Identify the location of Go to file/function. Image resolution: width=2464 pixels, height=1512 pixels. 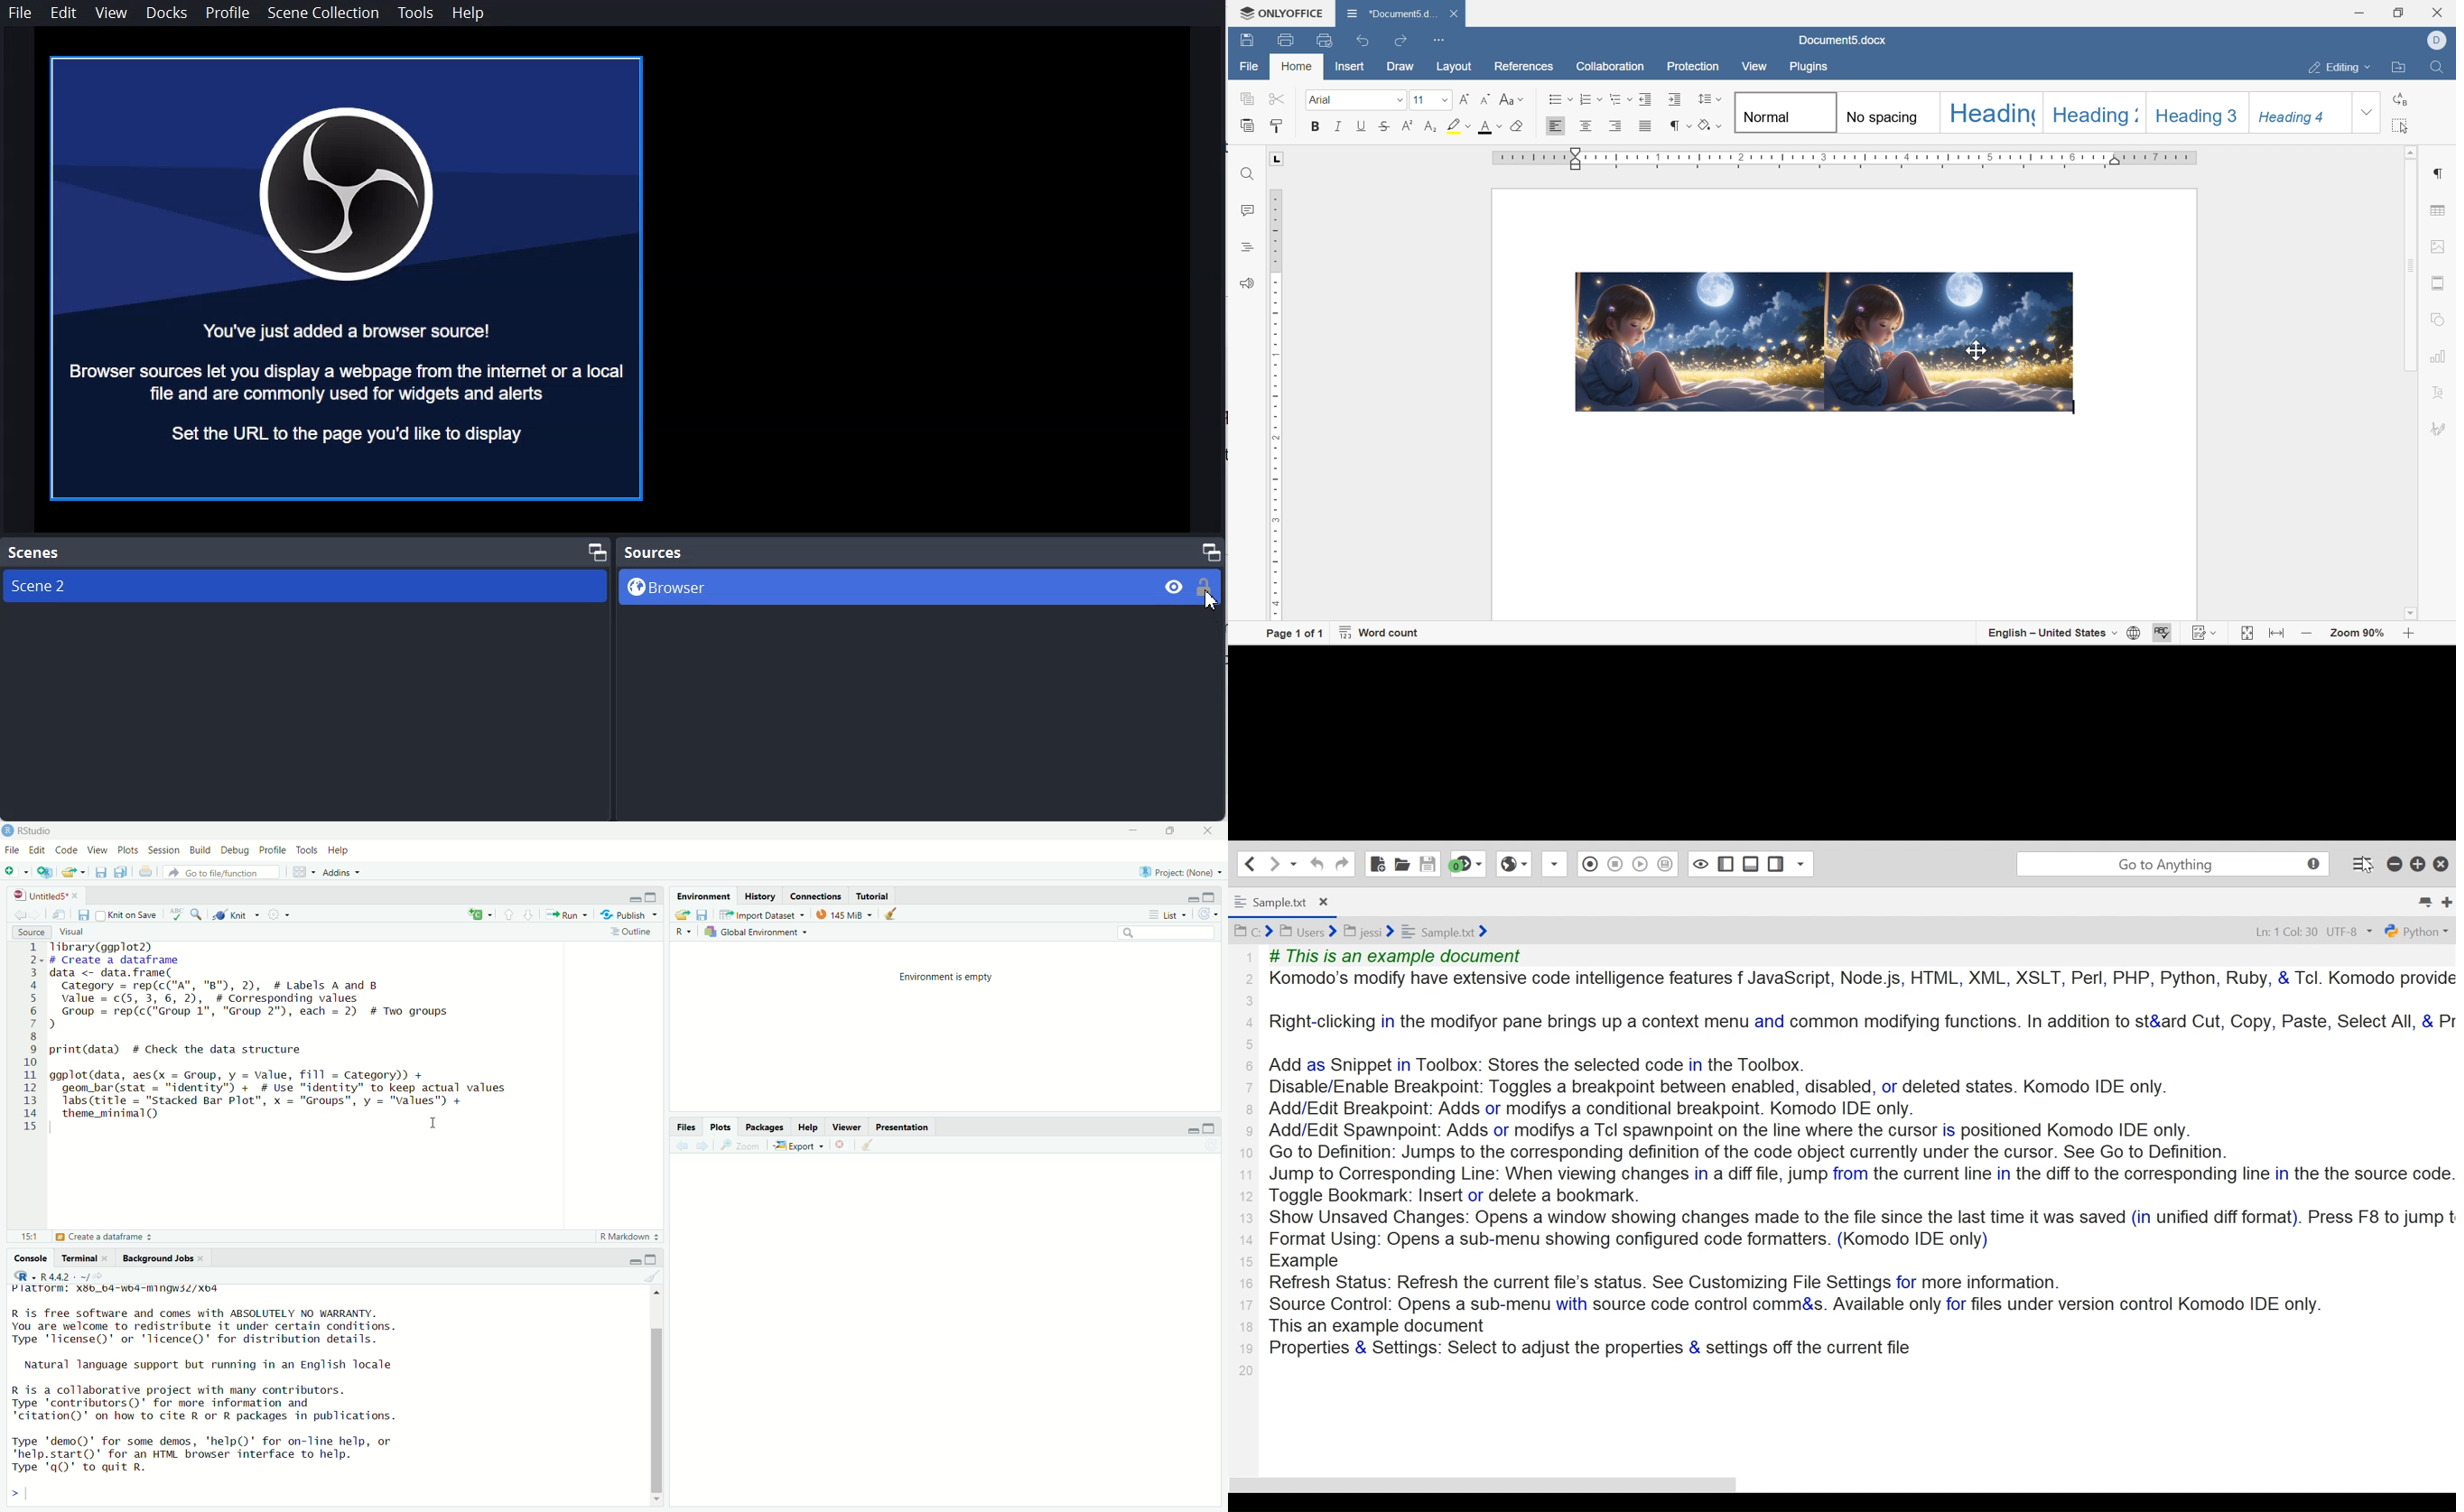
(223, 872).